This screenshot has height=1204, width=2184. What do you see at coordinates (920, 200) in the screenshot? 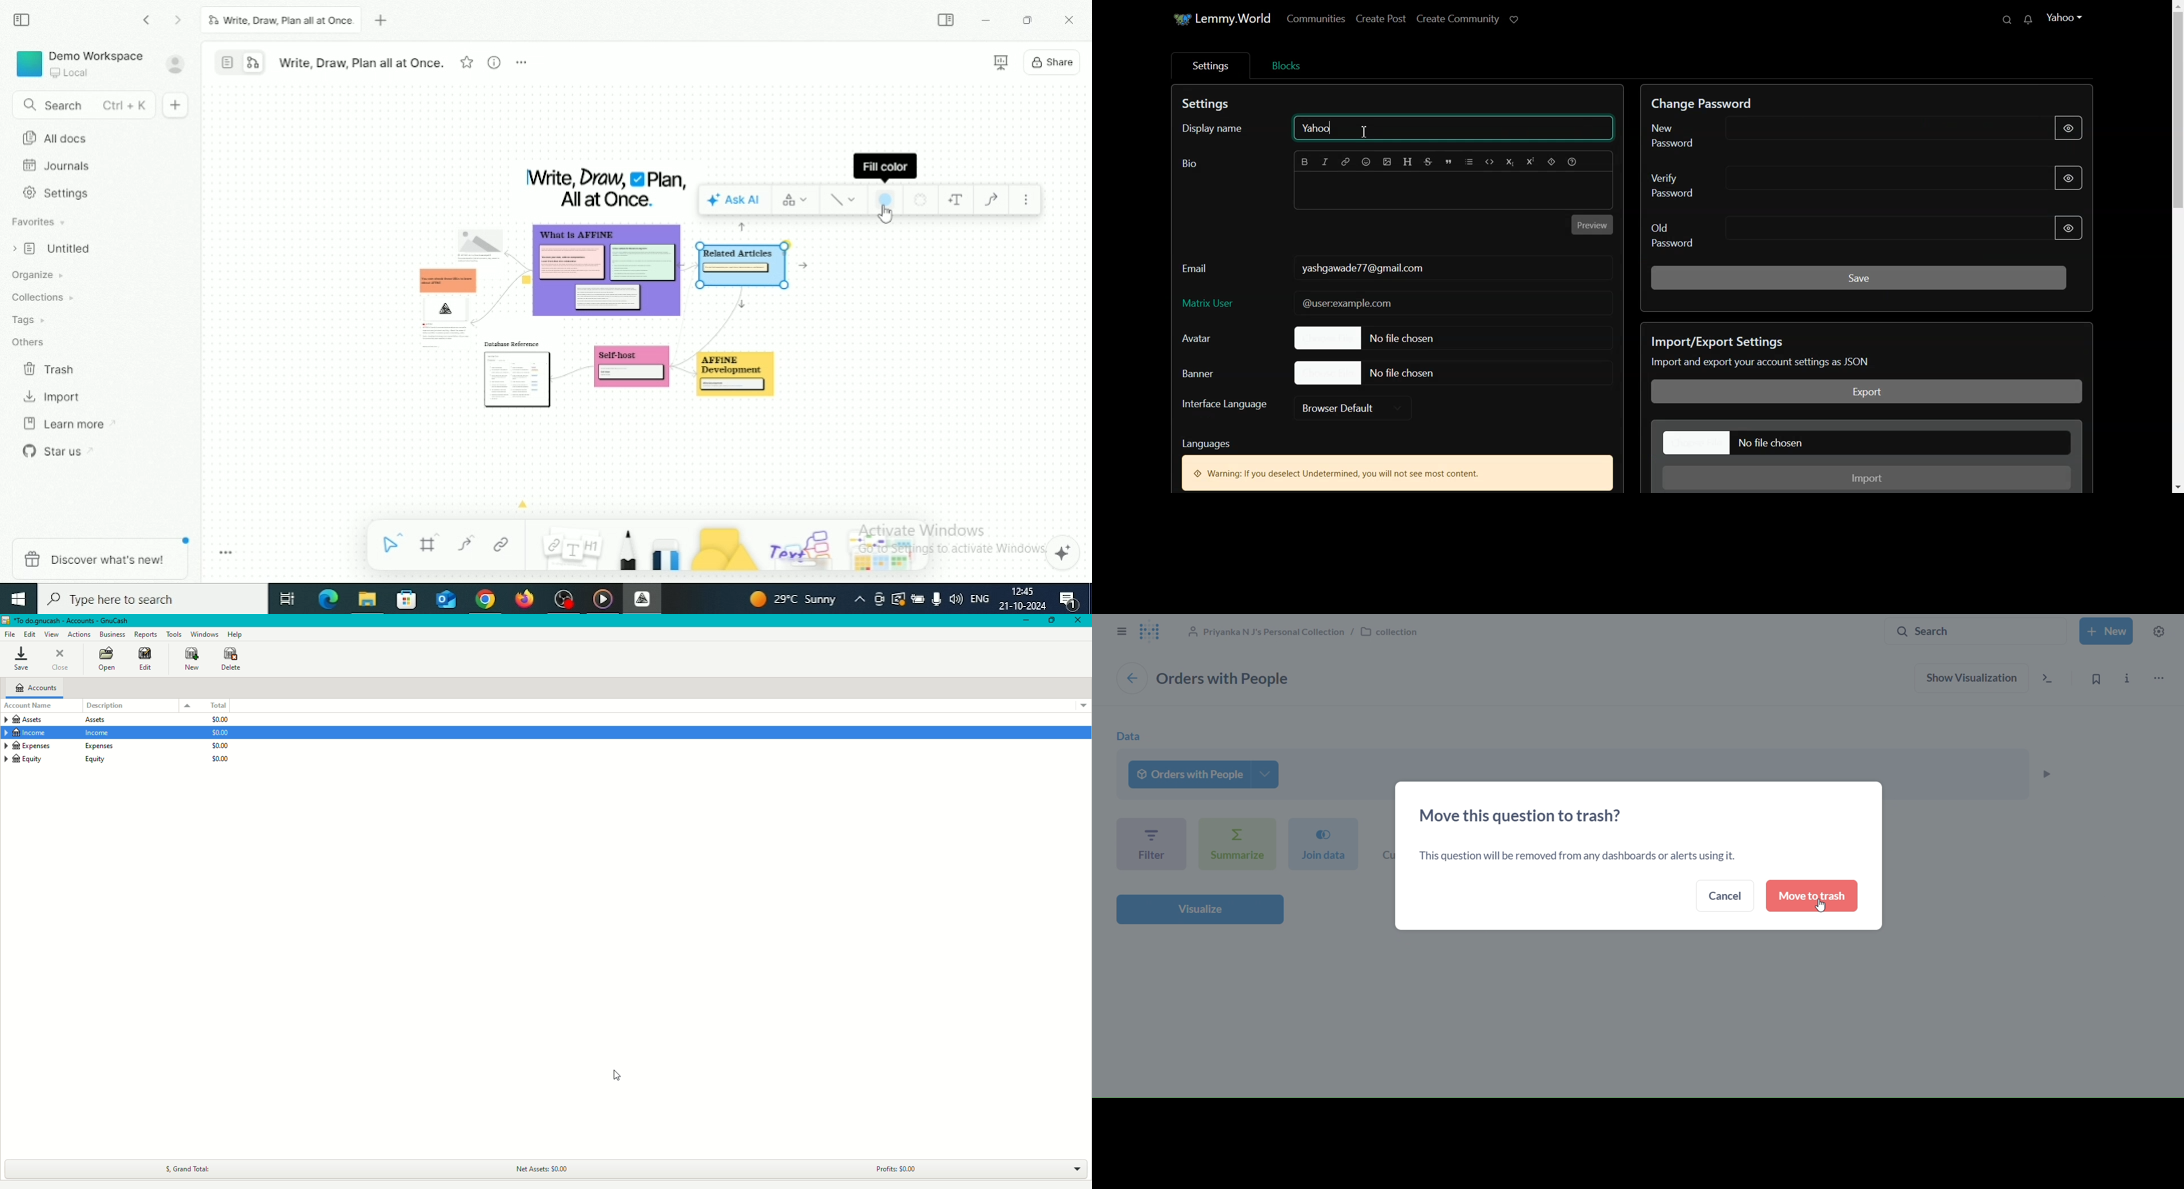
I see `Border  style` at bounding box center [920, 200].